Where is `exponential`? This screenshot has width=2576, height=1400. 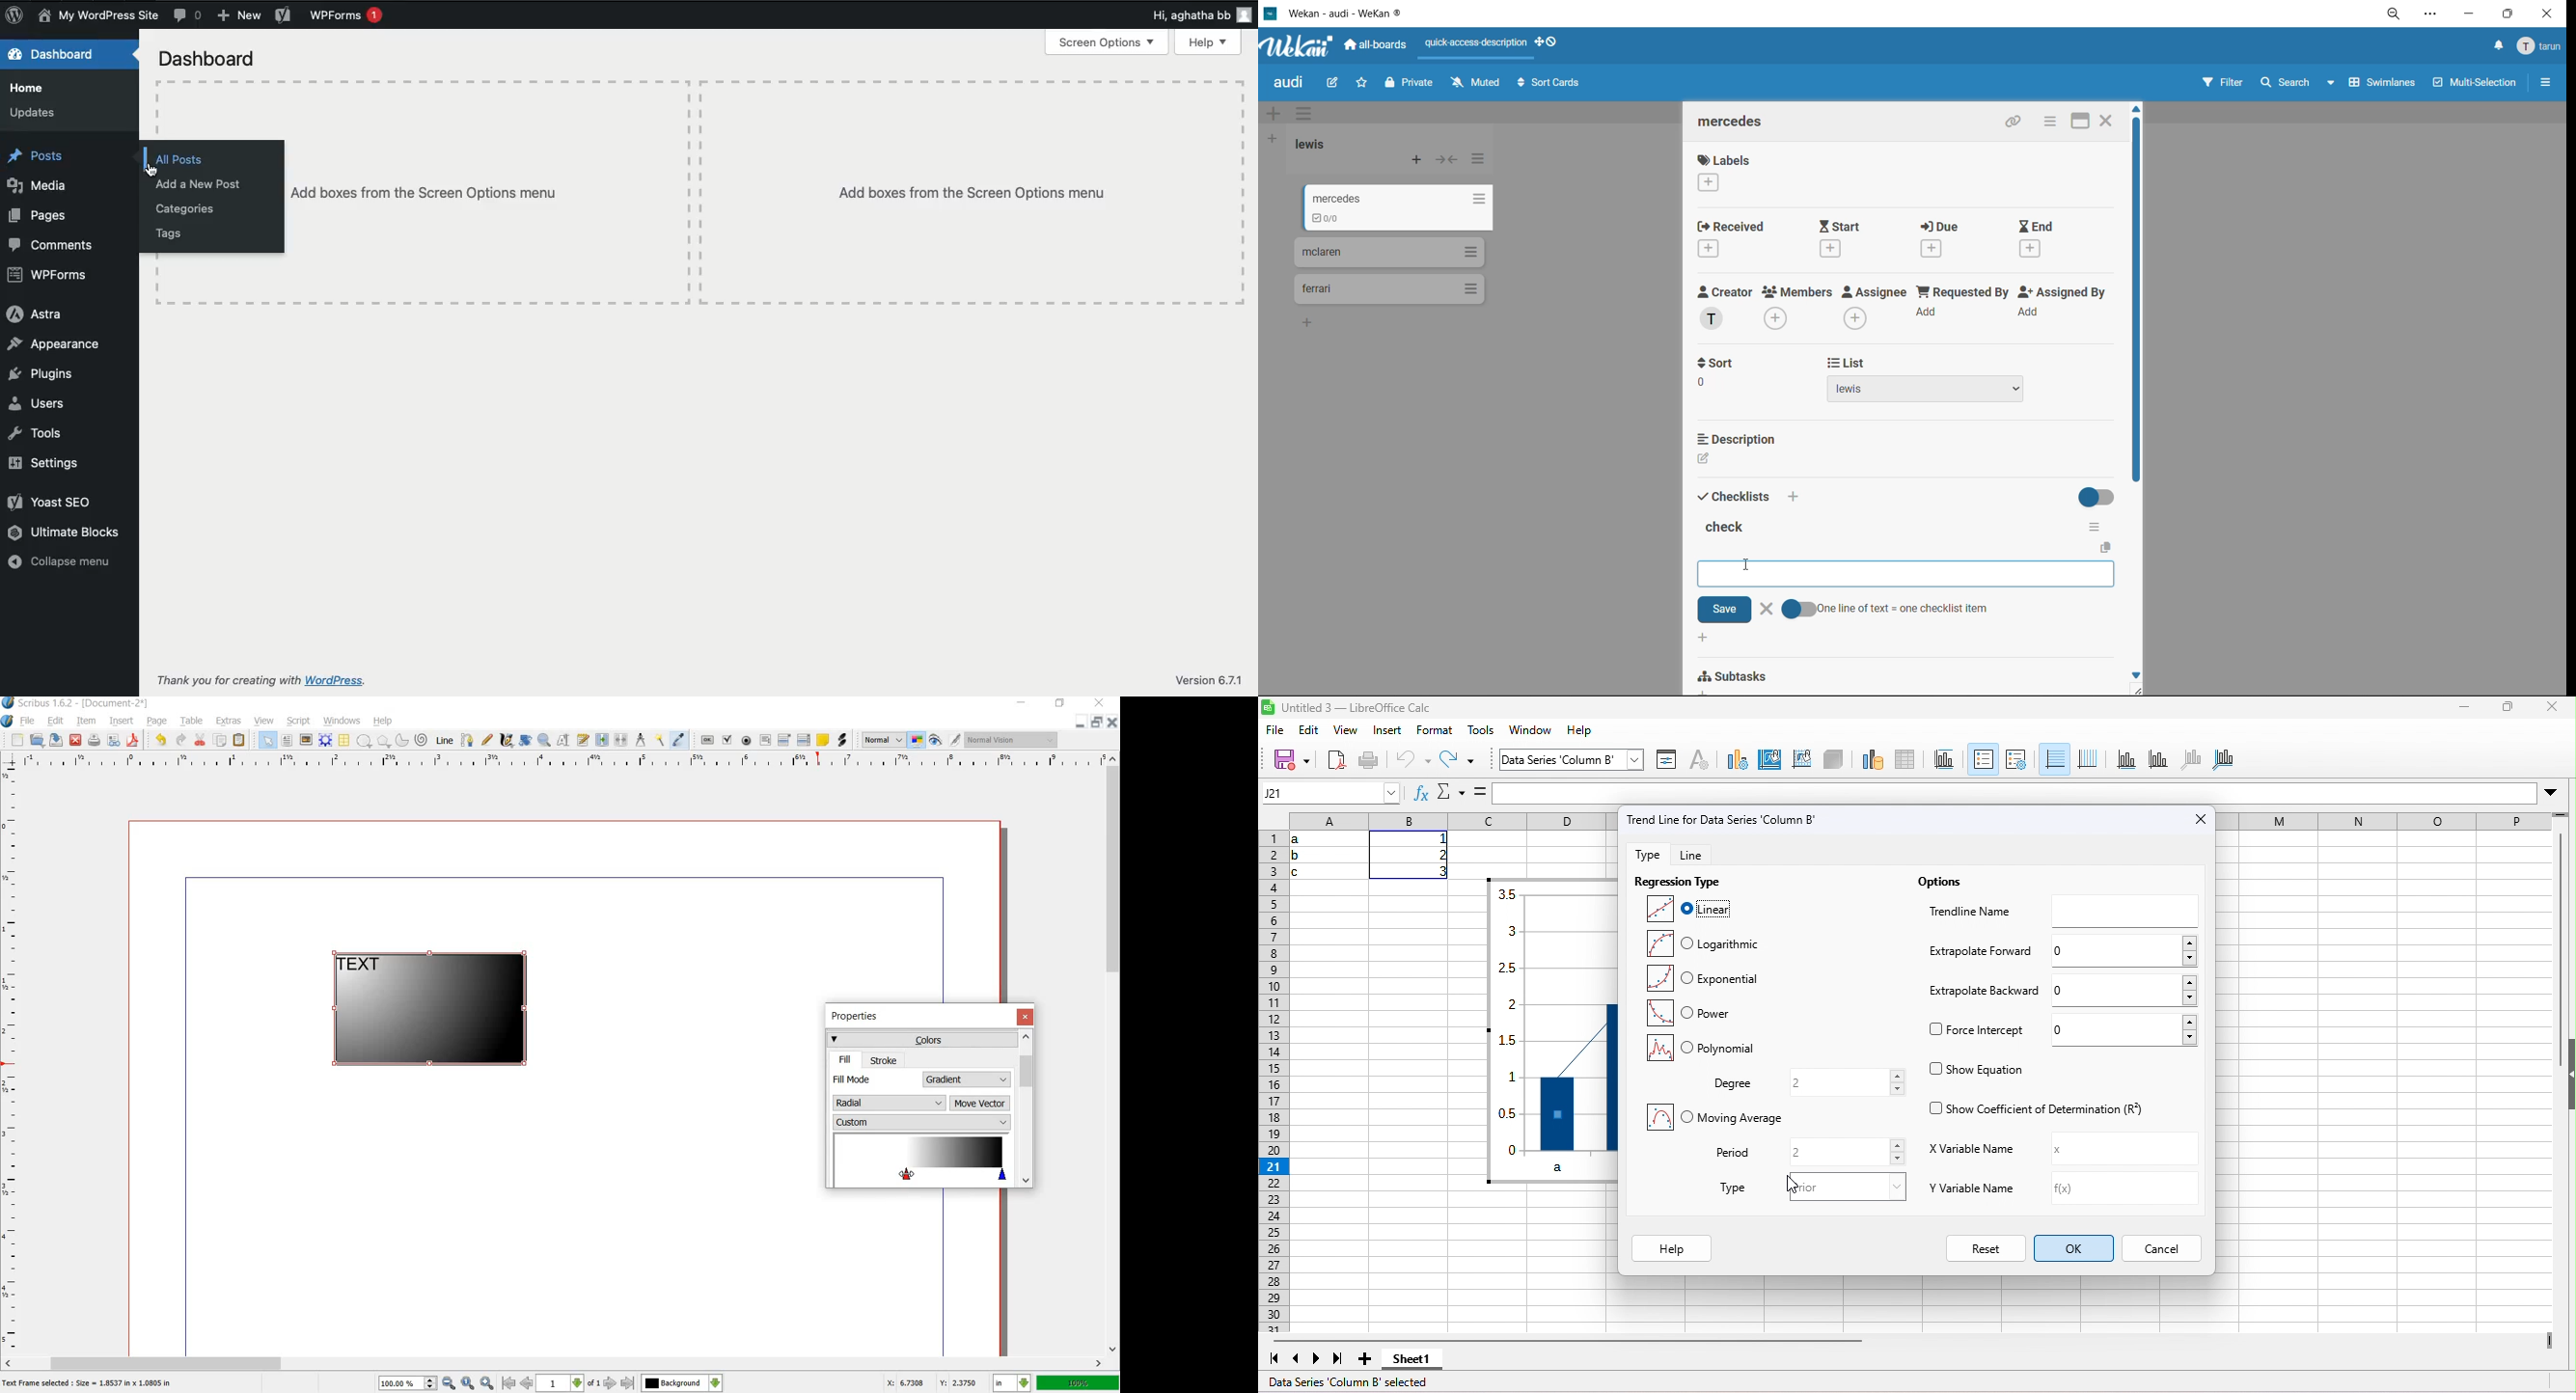
exponential is located at coordinates (1707, 980).